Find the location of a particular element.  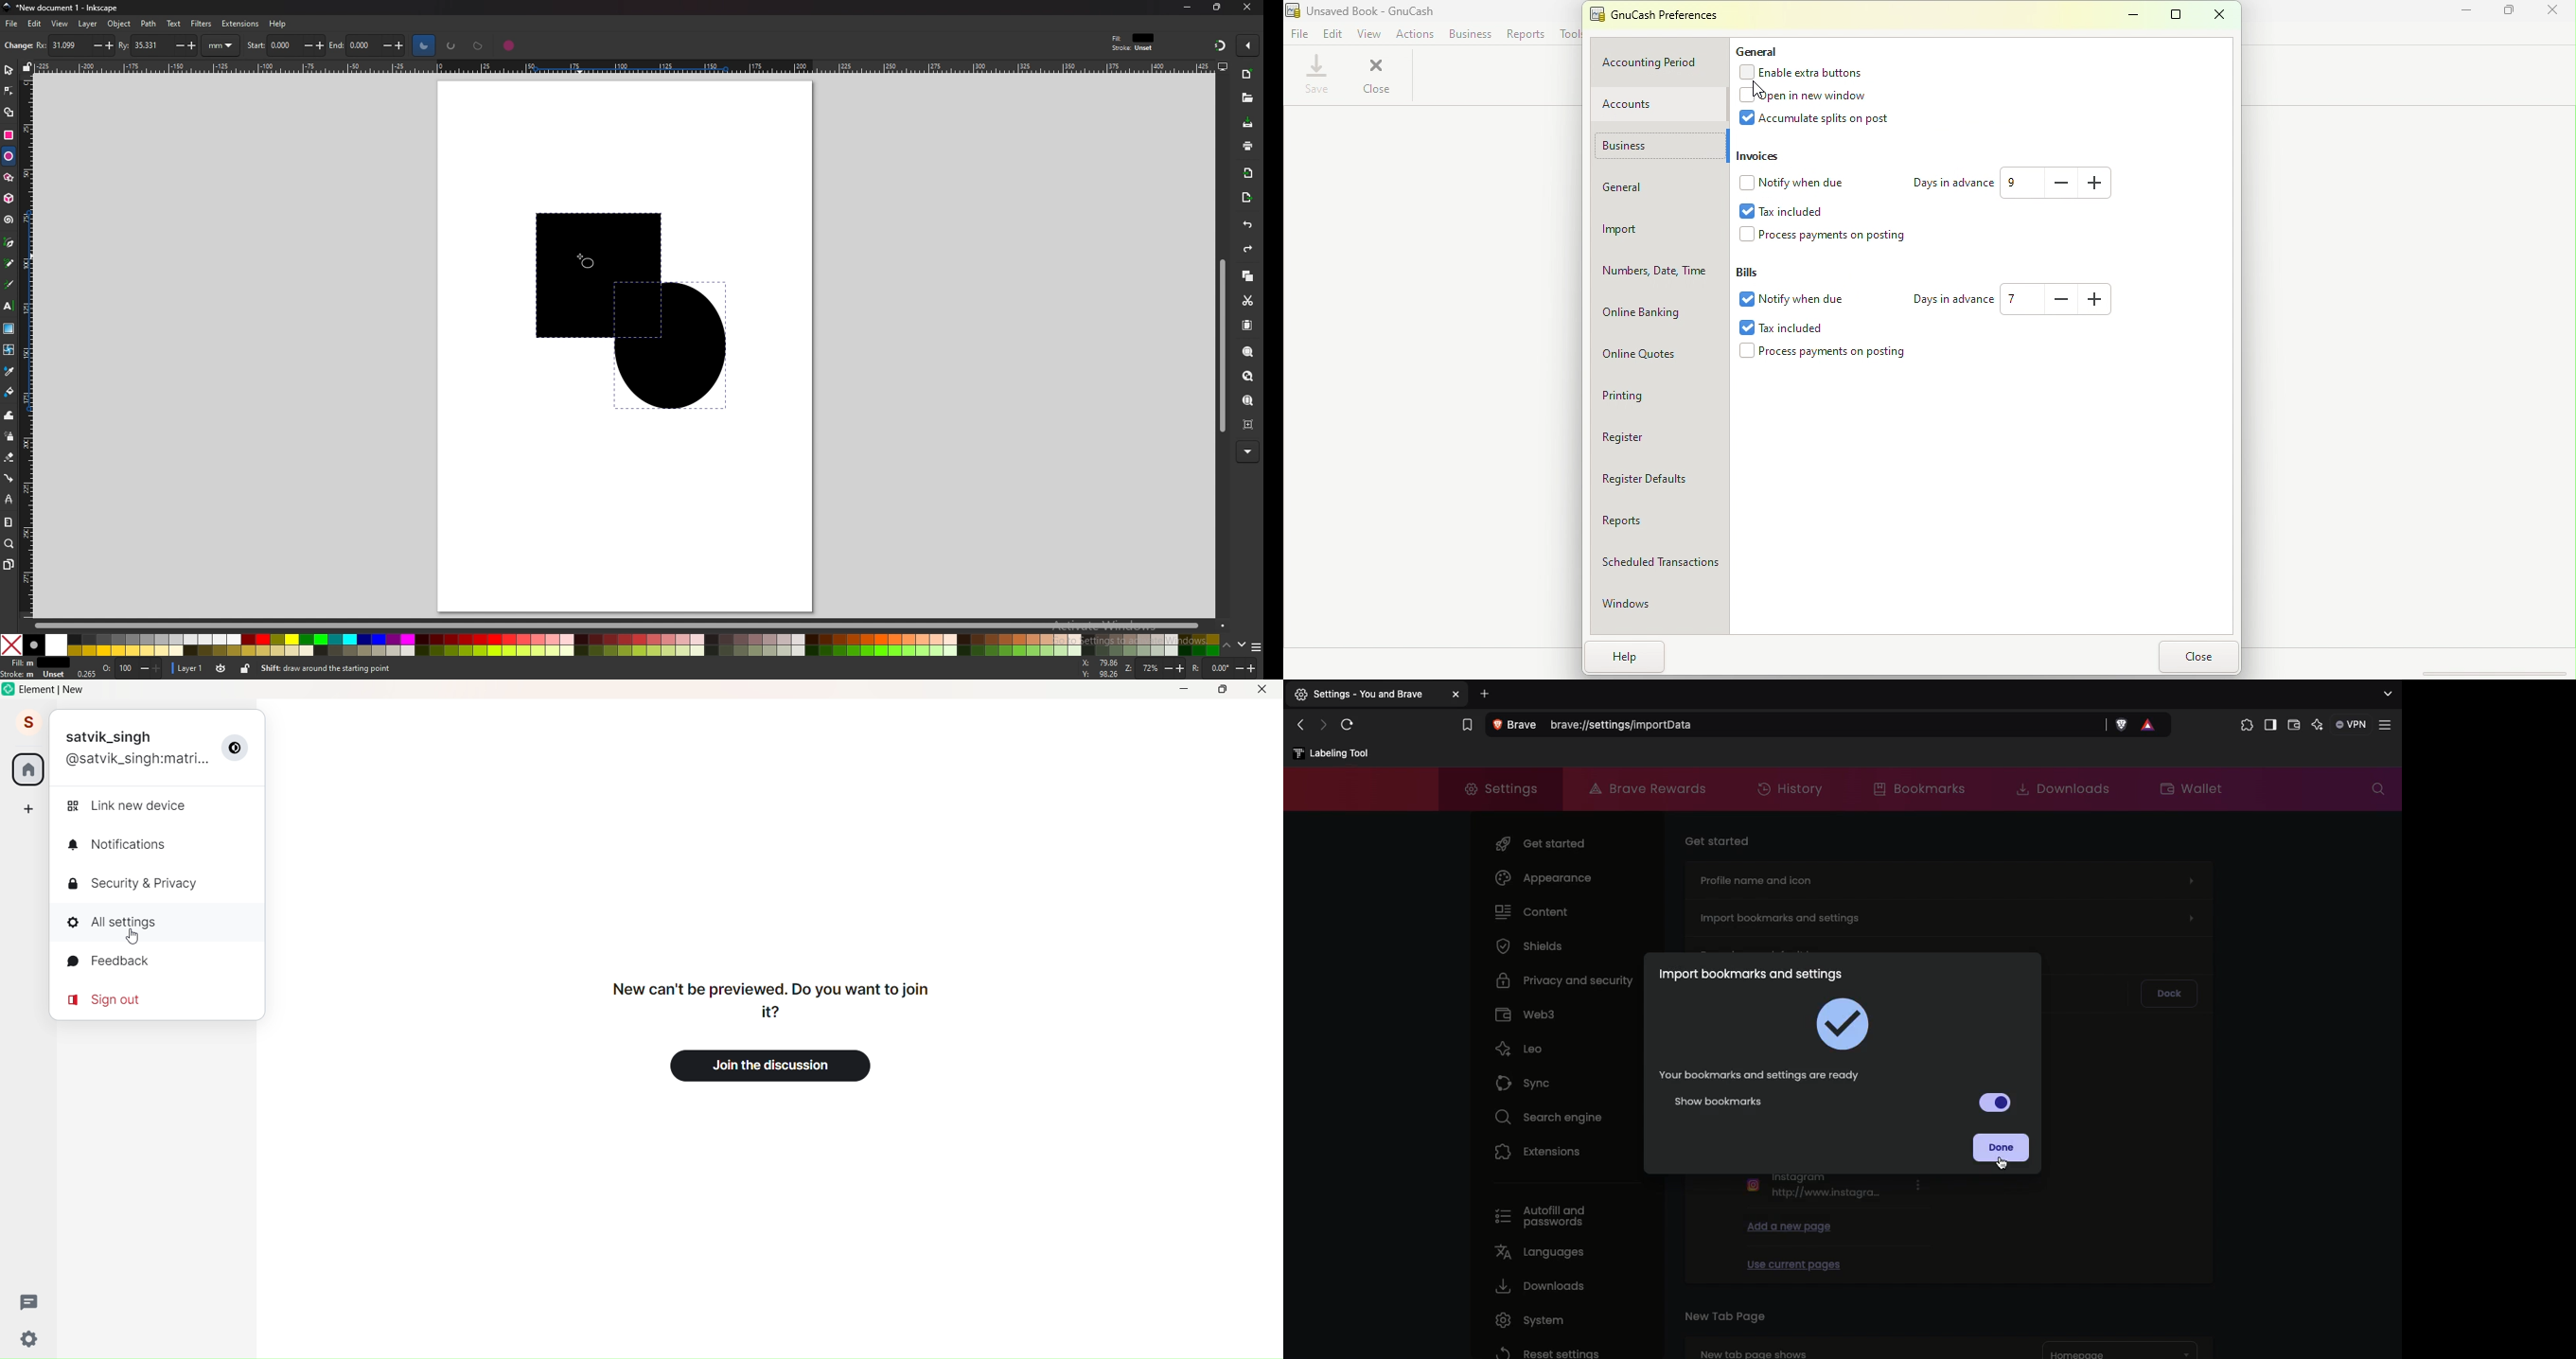

Brave shields is located at coordinates (2123, 725).